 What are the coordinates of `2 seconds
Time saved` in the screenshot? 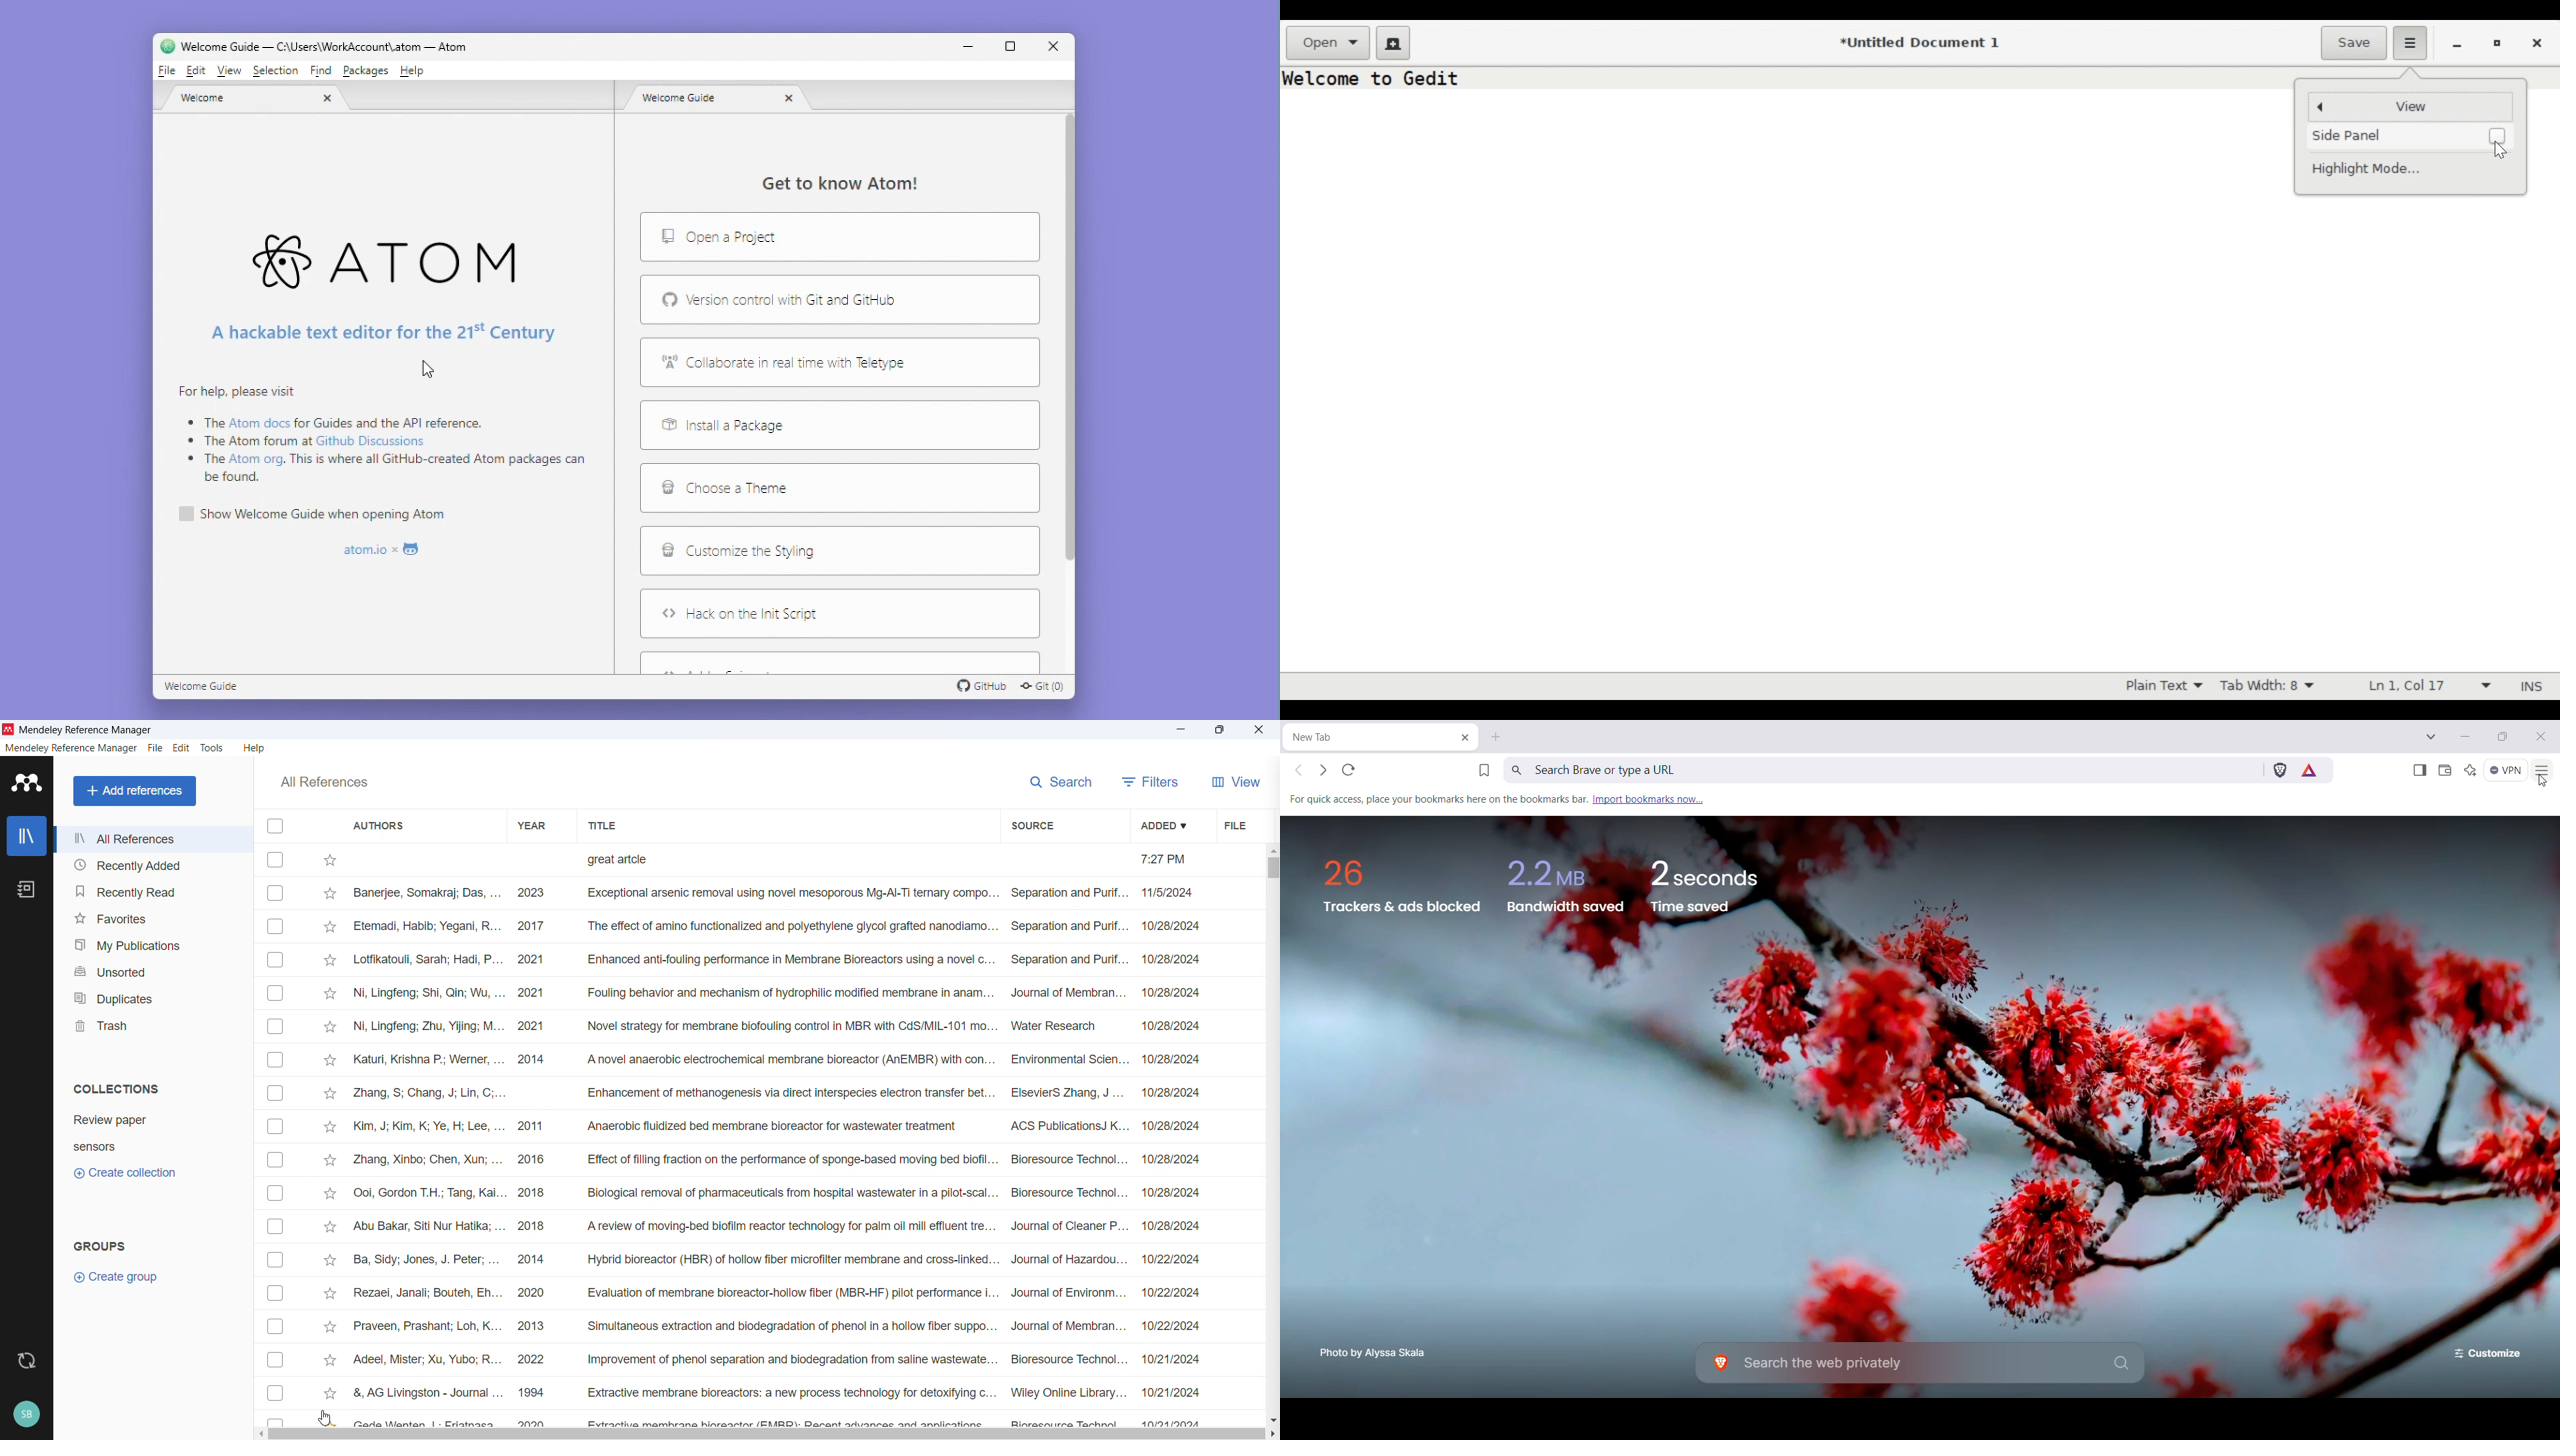 It's located at (1713, 882).